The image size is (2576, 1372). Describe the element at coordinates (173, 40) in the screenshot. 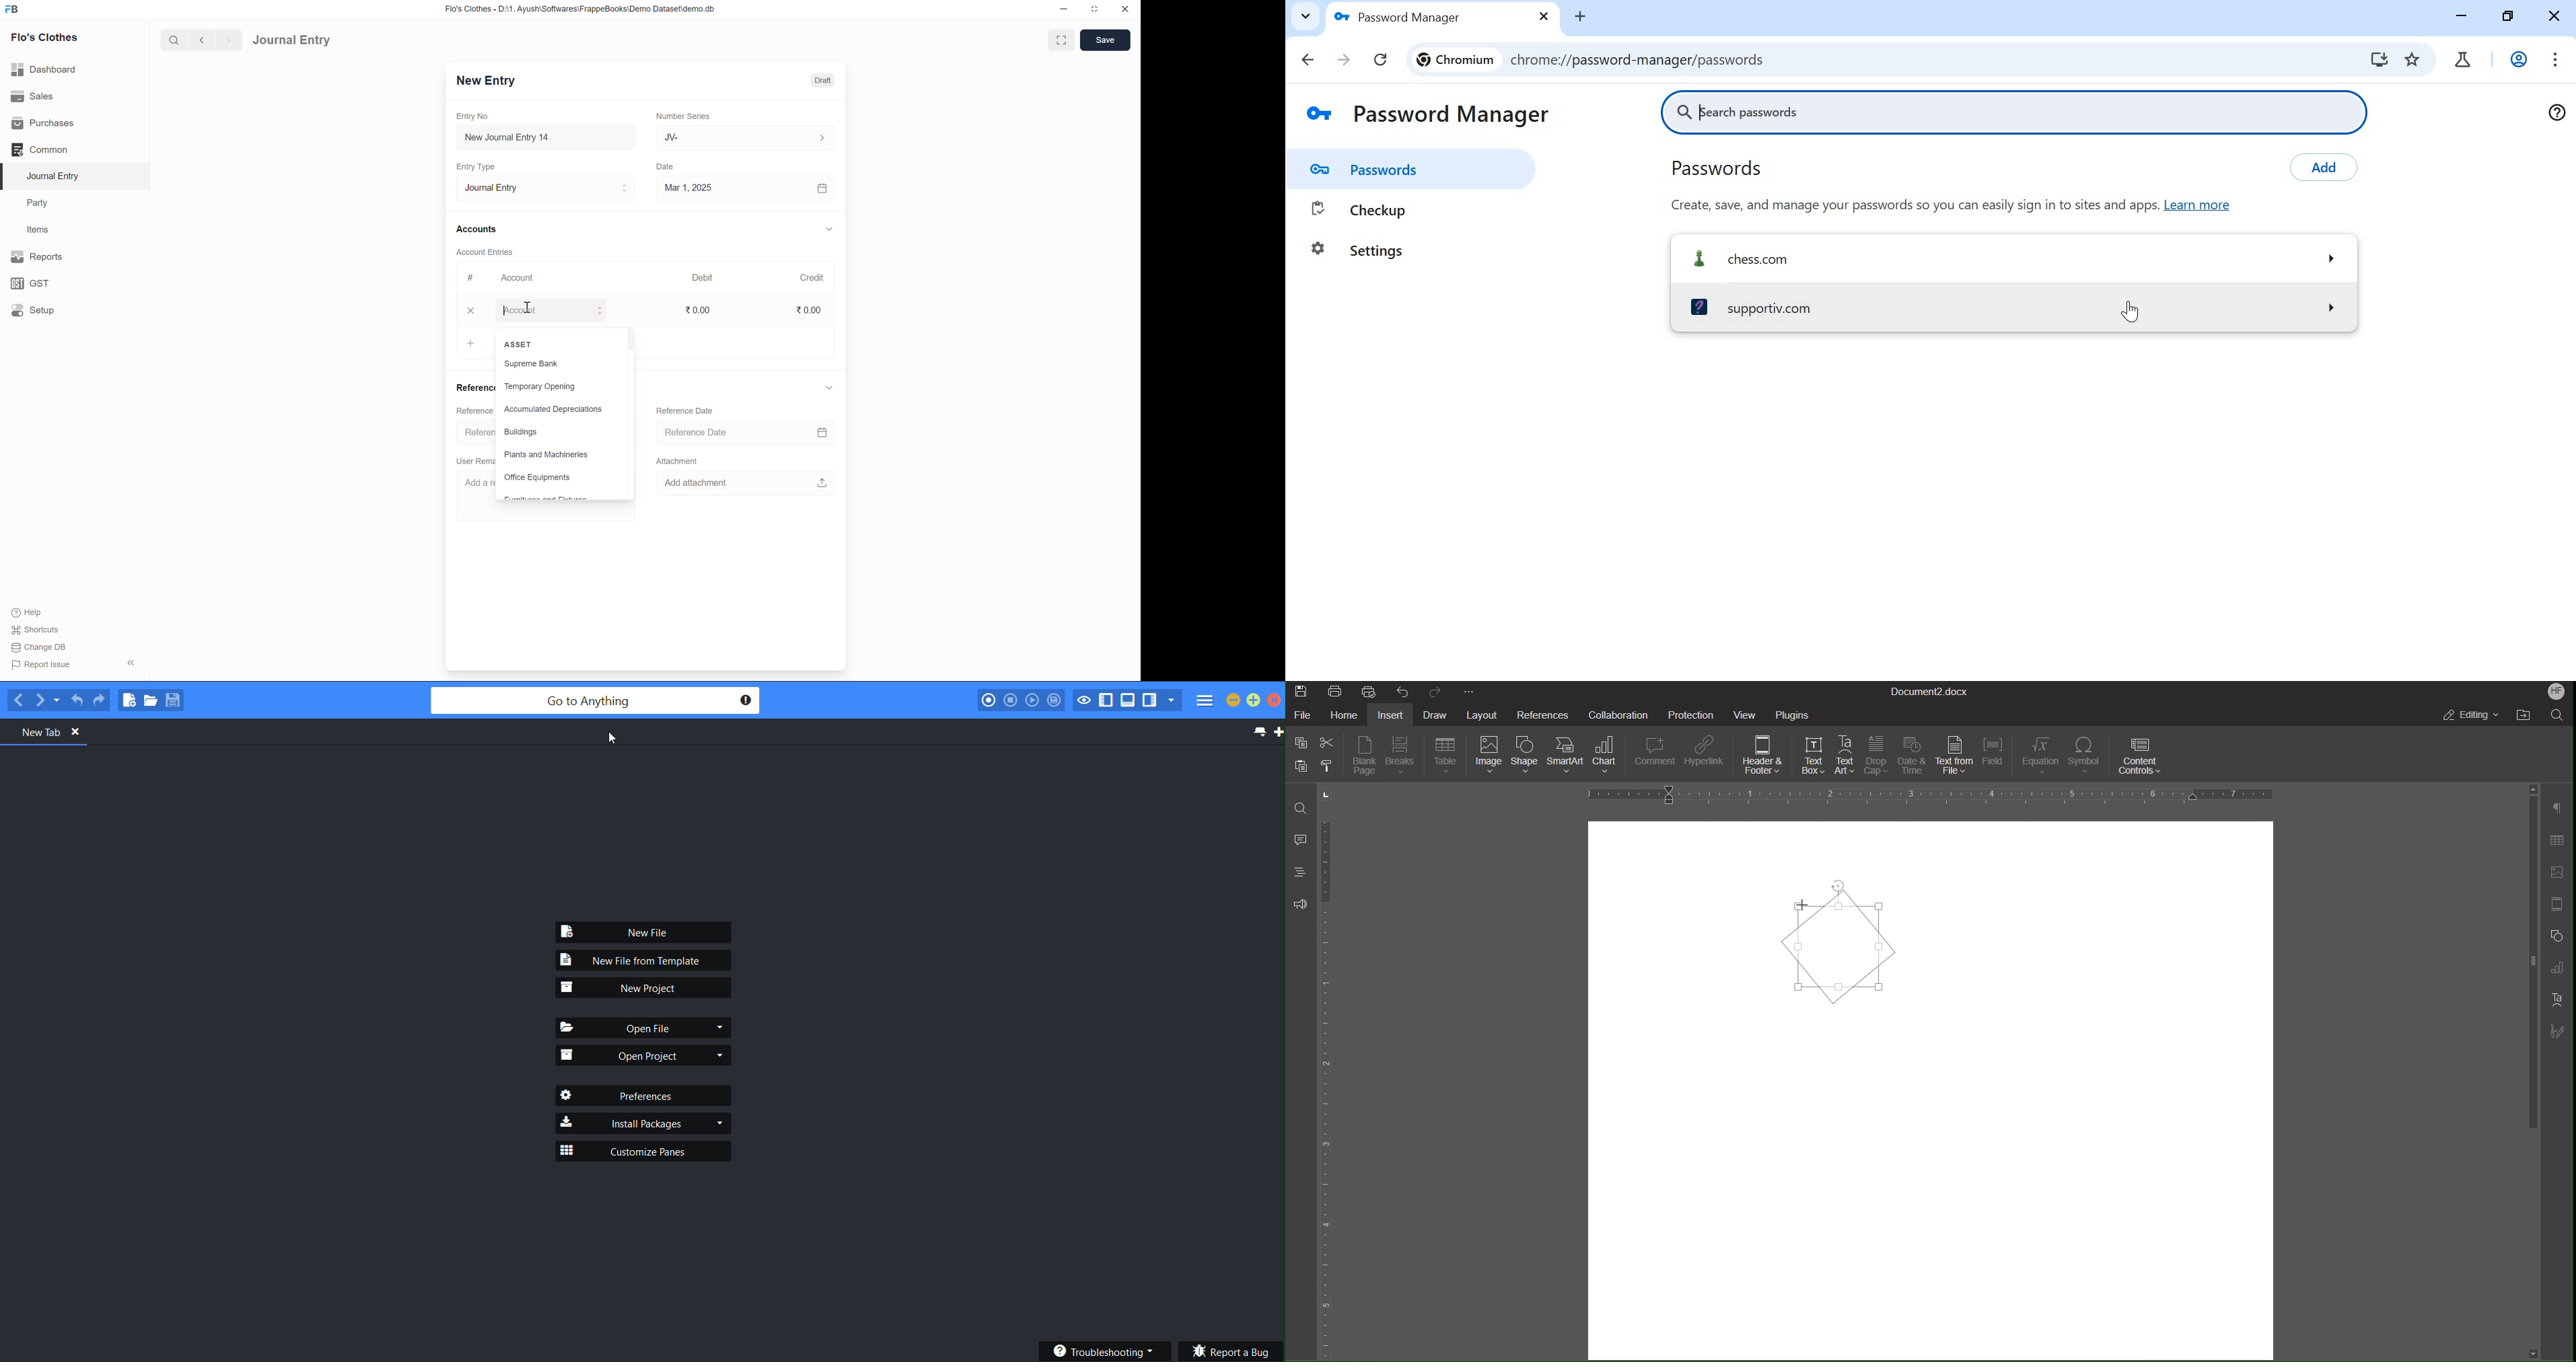

I see `search` at that location.